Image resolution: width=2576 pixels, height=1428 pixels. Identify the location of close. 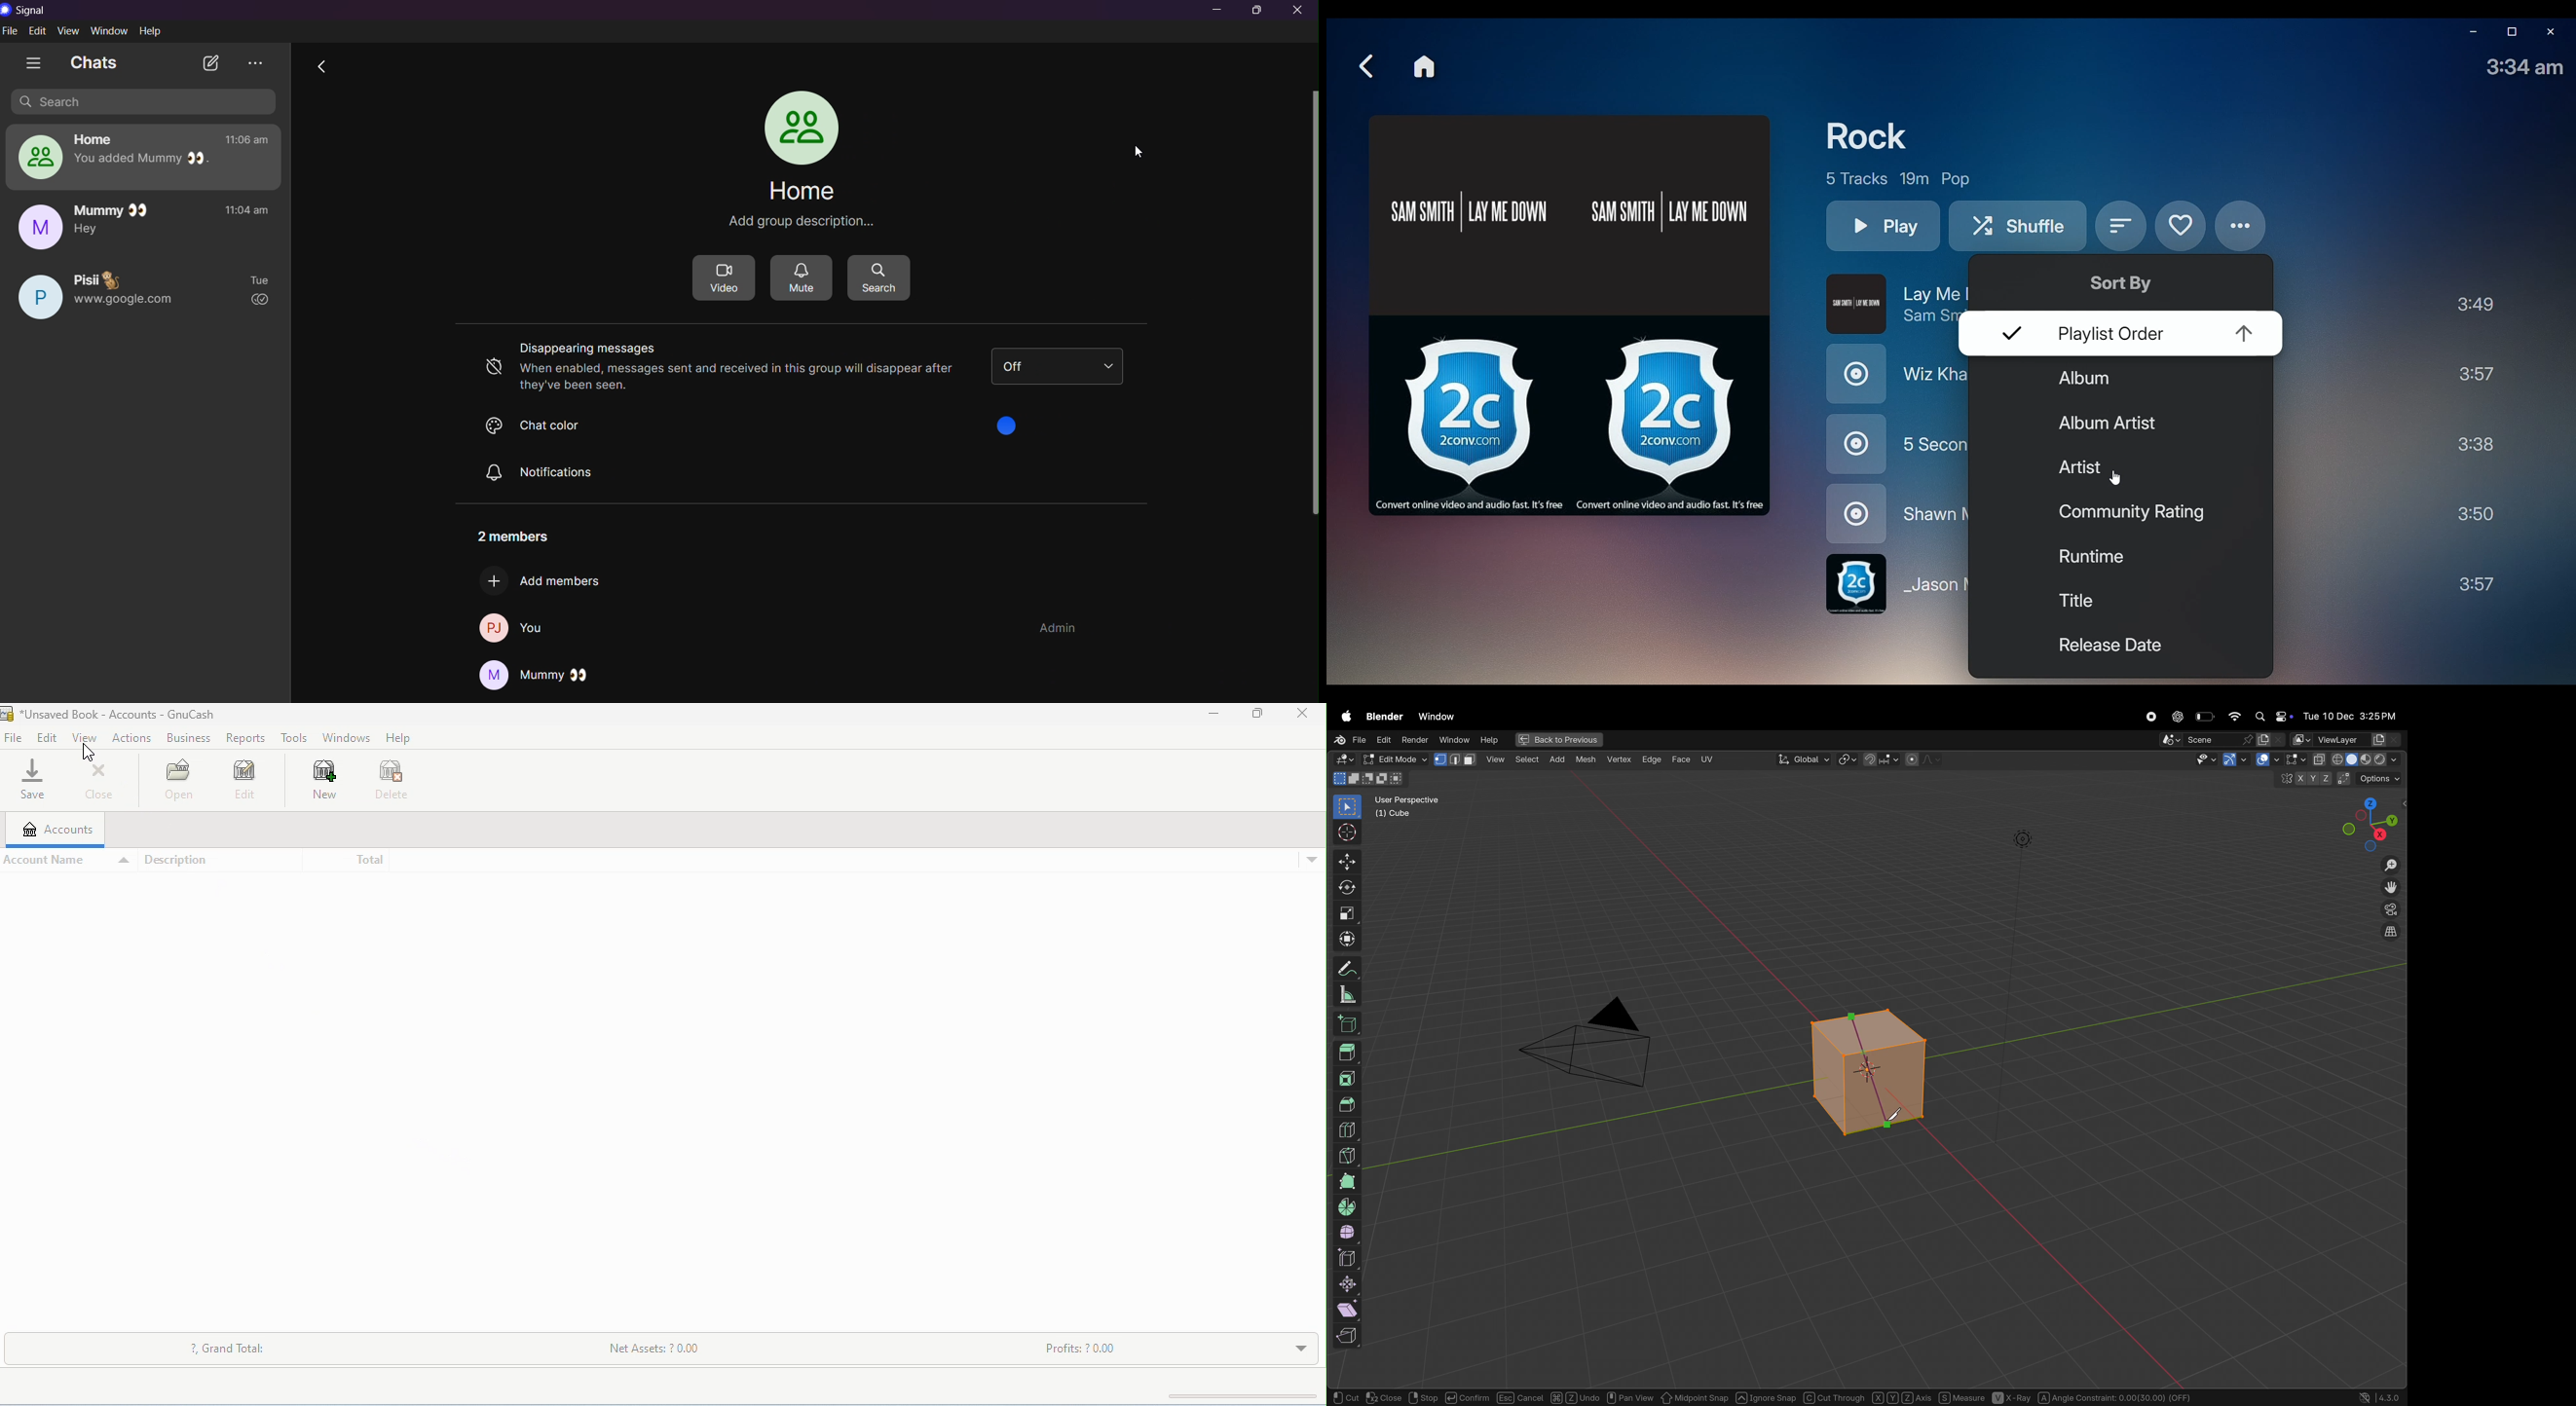
(1304, 713).